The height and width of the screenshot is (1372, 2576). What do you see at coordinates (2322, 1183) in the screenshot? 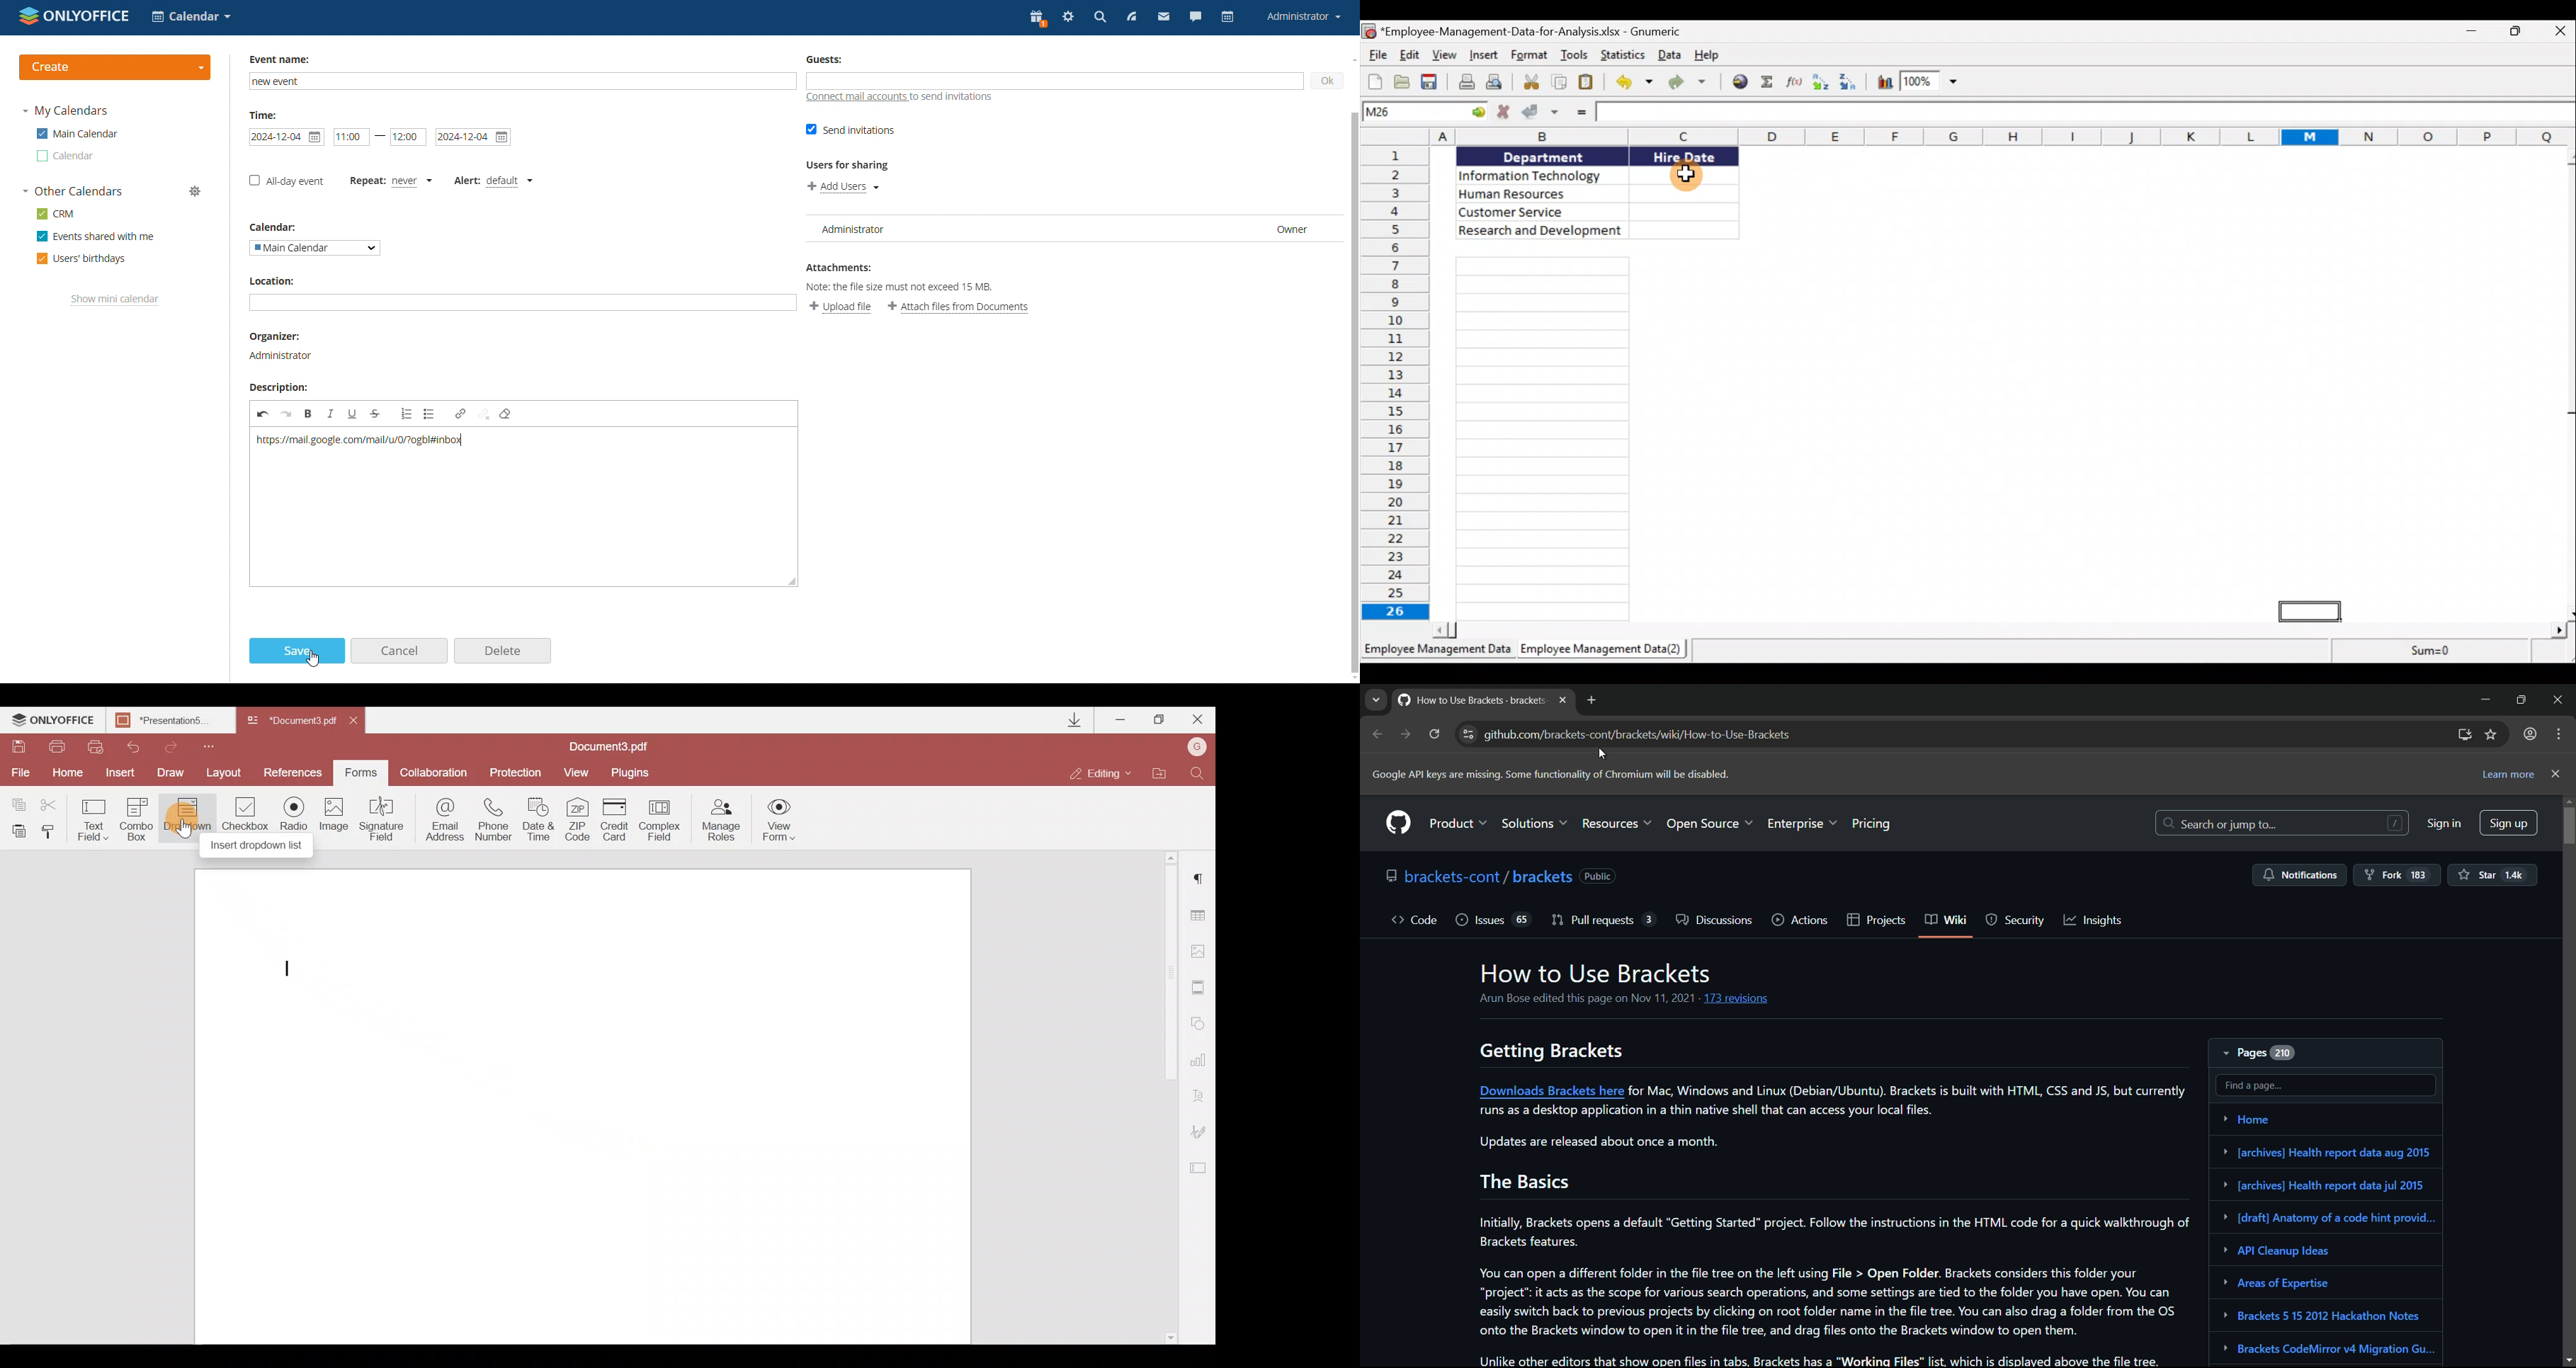
I see `health report data jul 2015` at bounding box center [2322, 1183].